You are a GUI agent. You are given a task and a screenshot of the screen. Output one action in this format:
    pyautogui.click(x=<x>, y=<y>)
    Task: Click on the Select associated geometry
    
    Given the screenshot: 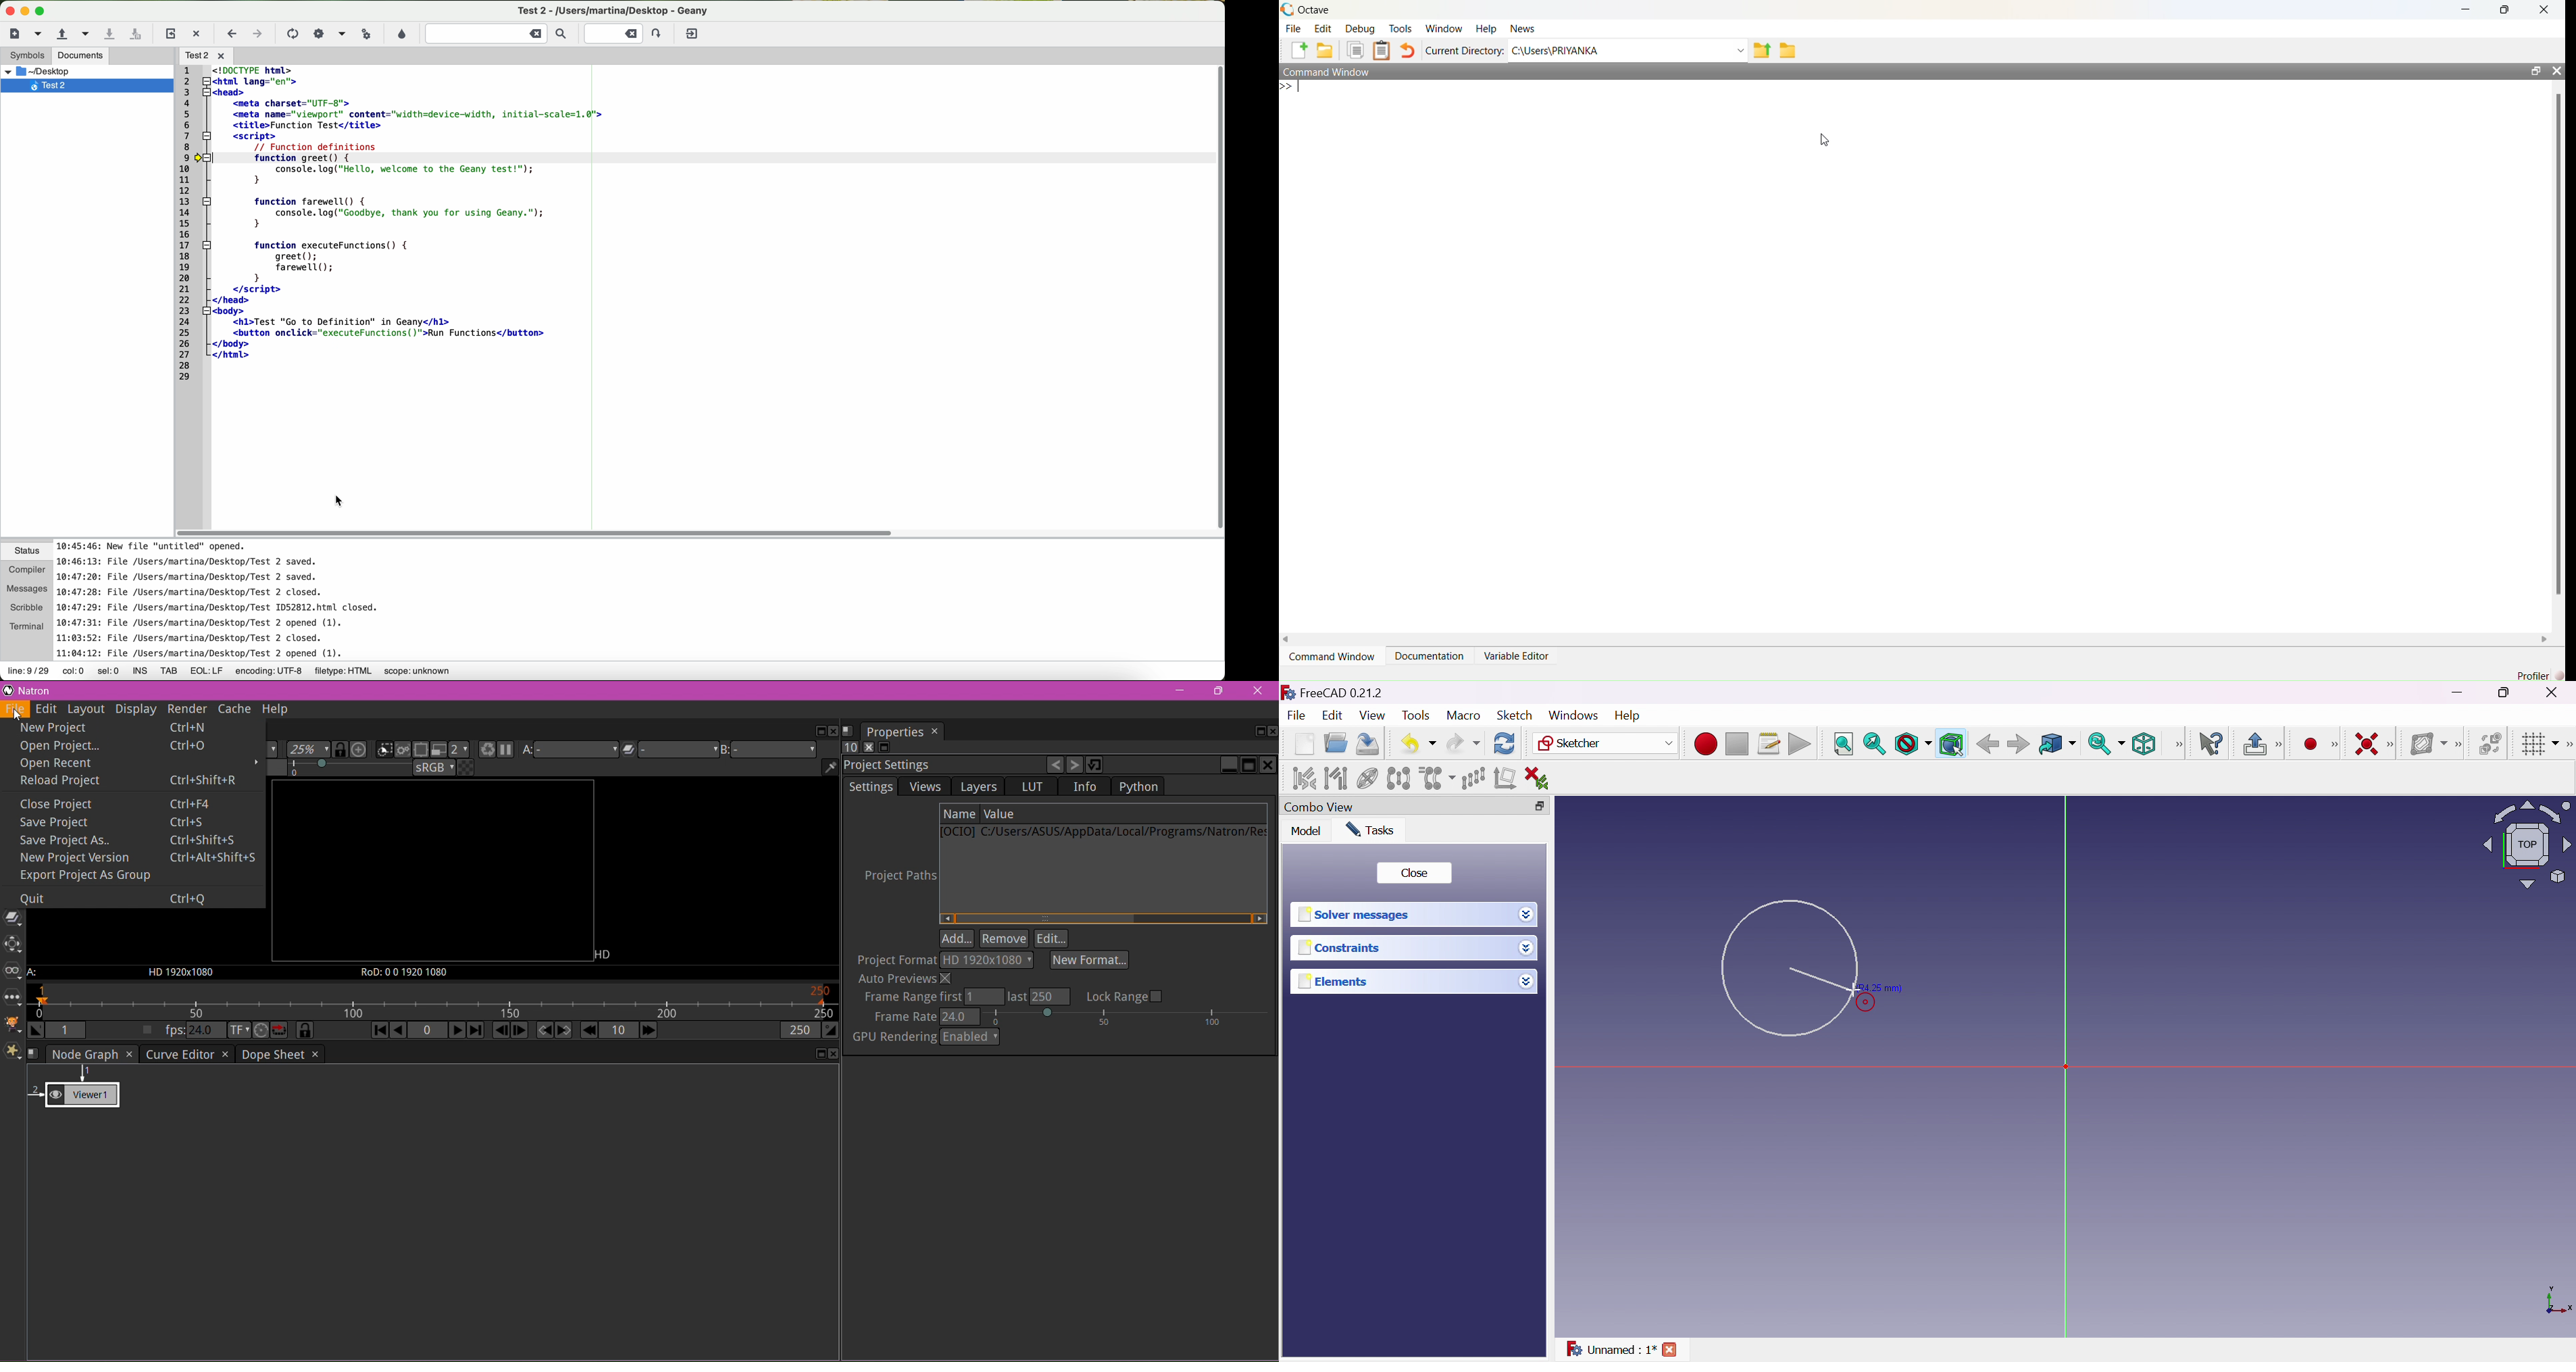 What is the action you would take?
    pyautogui.click(x=1336, y=779)
    